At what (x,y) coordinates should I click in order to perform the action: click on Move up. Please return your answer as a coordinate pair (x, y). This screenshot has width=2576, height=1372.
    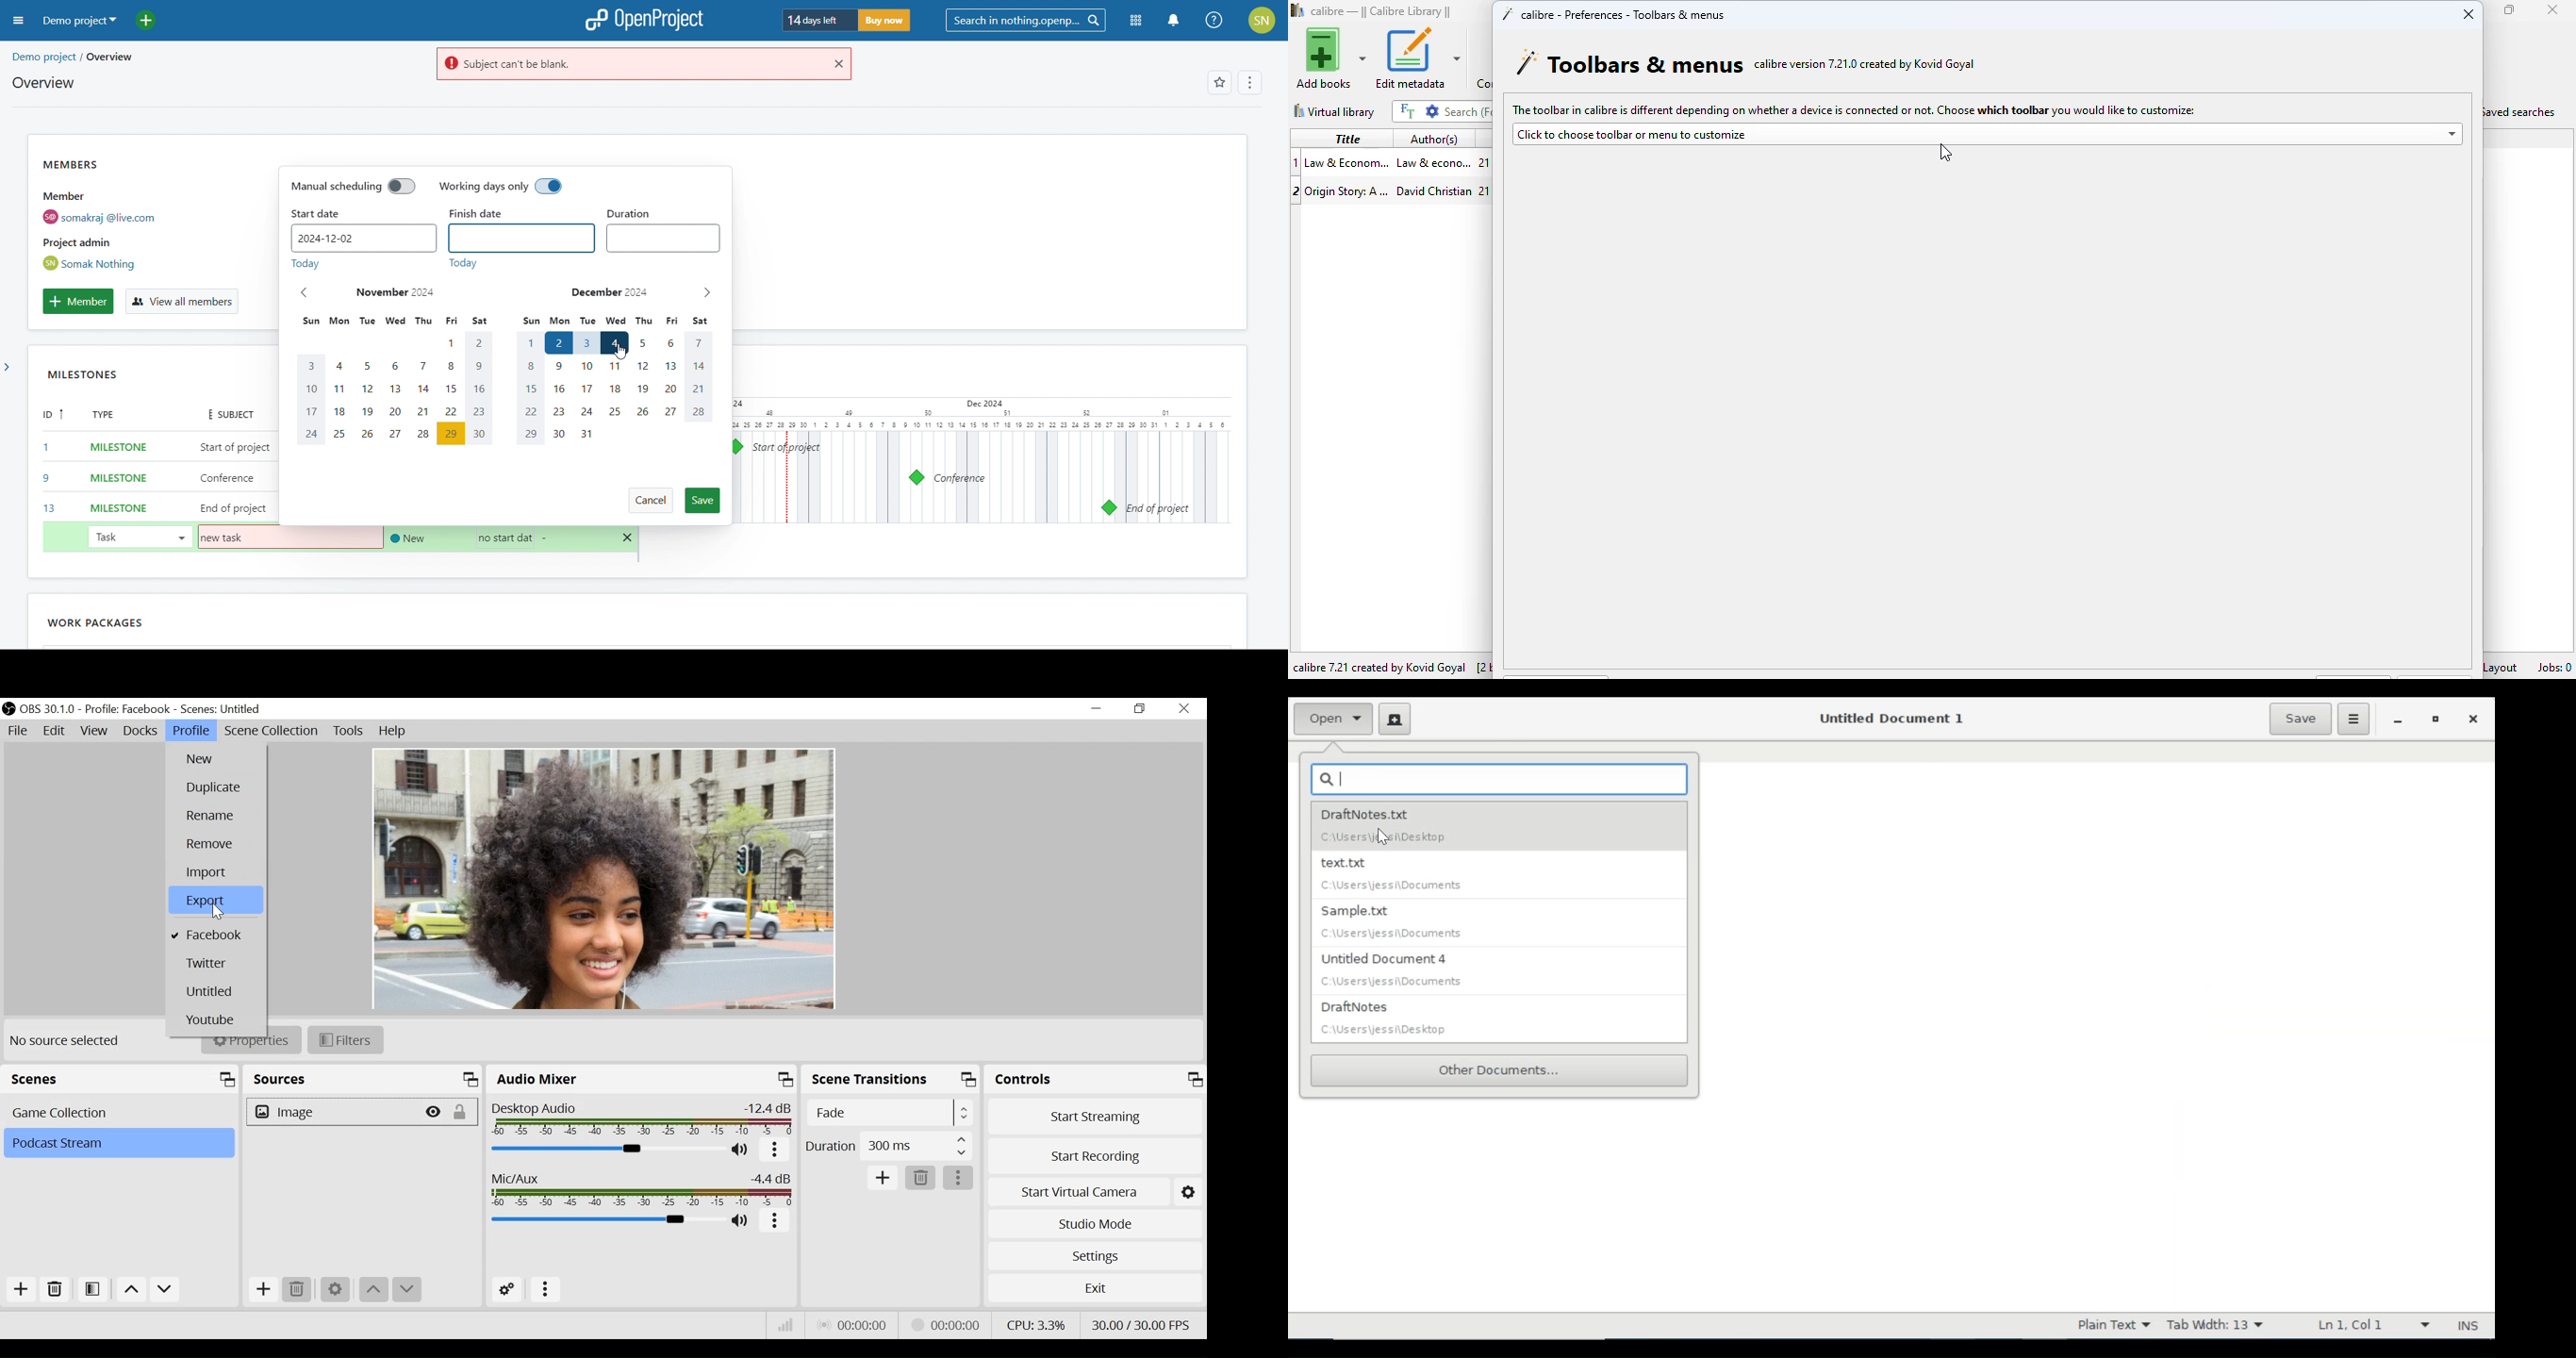
    Looking at the image, I should click on (131, 1289).